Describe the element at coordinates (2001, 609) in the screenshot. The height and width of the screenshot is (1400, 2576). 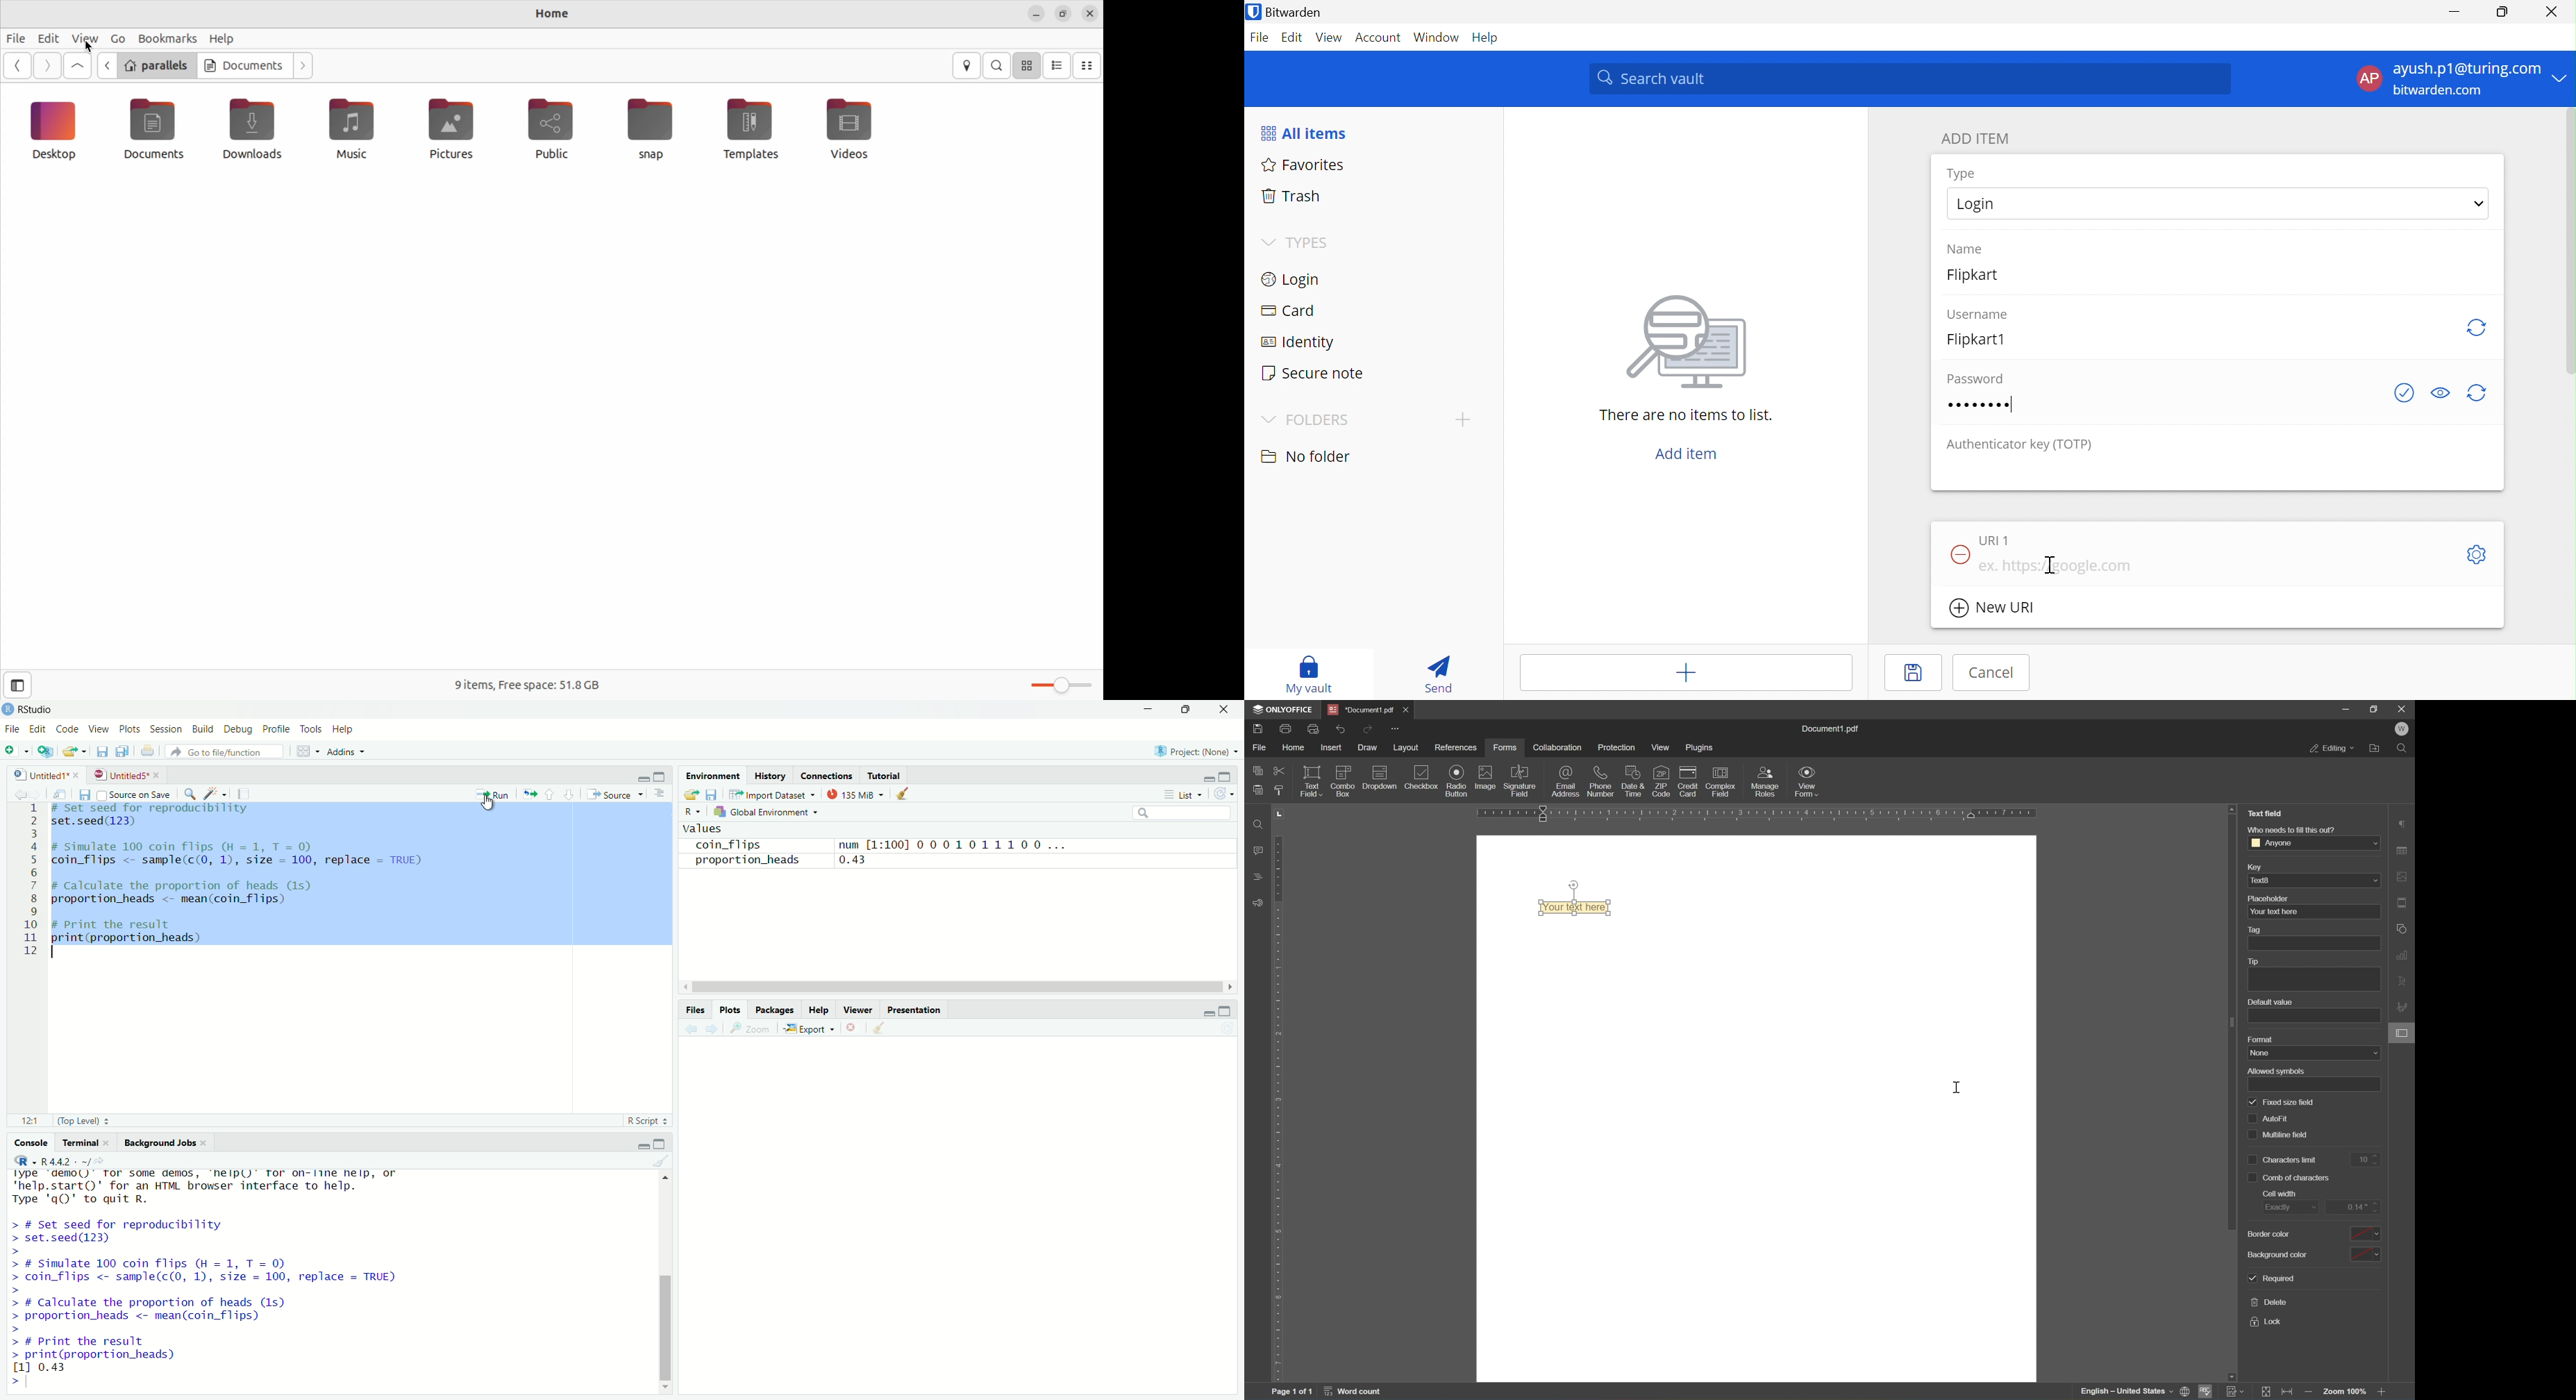
I see `New URL` at that location.